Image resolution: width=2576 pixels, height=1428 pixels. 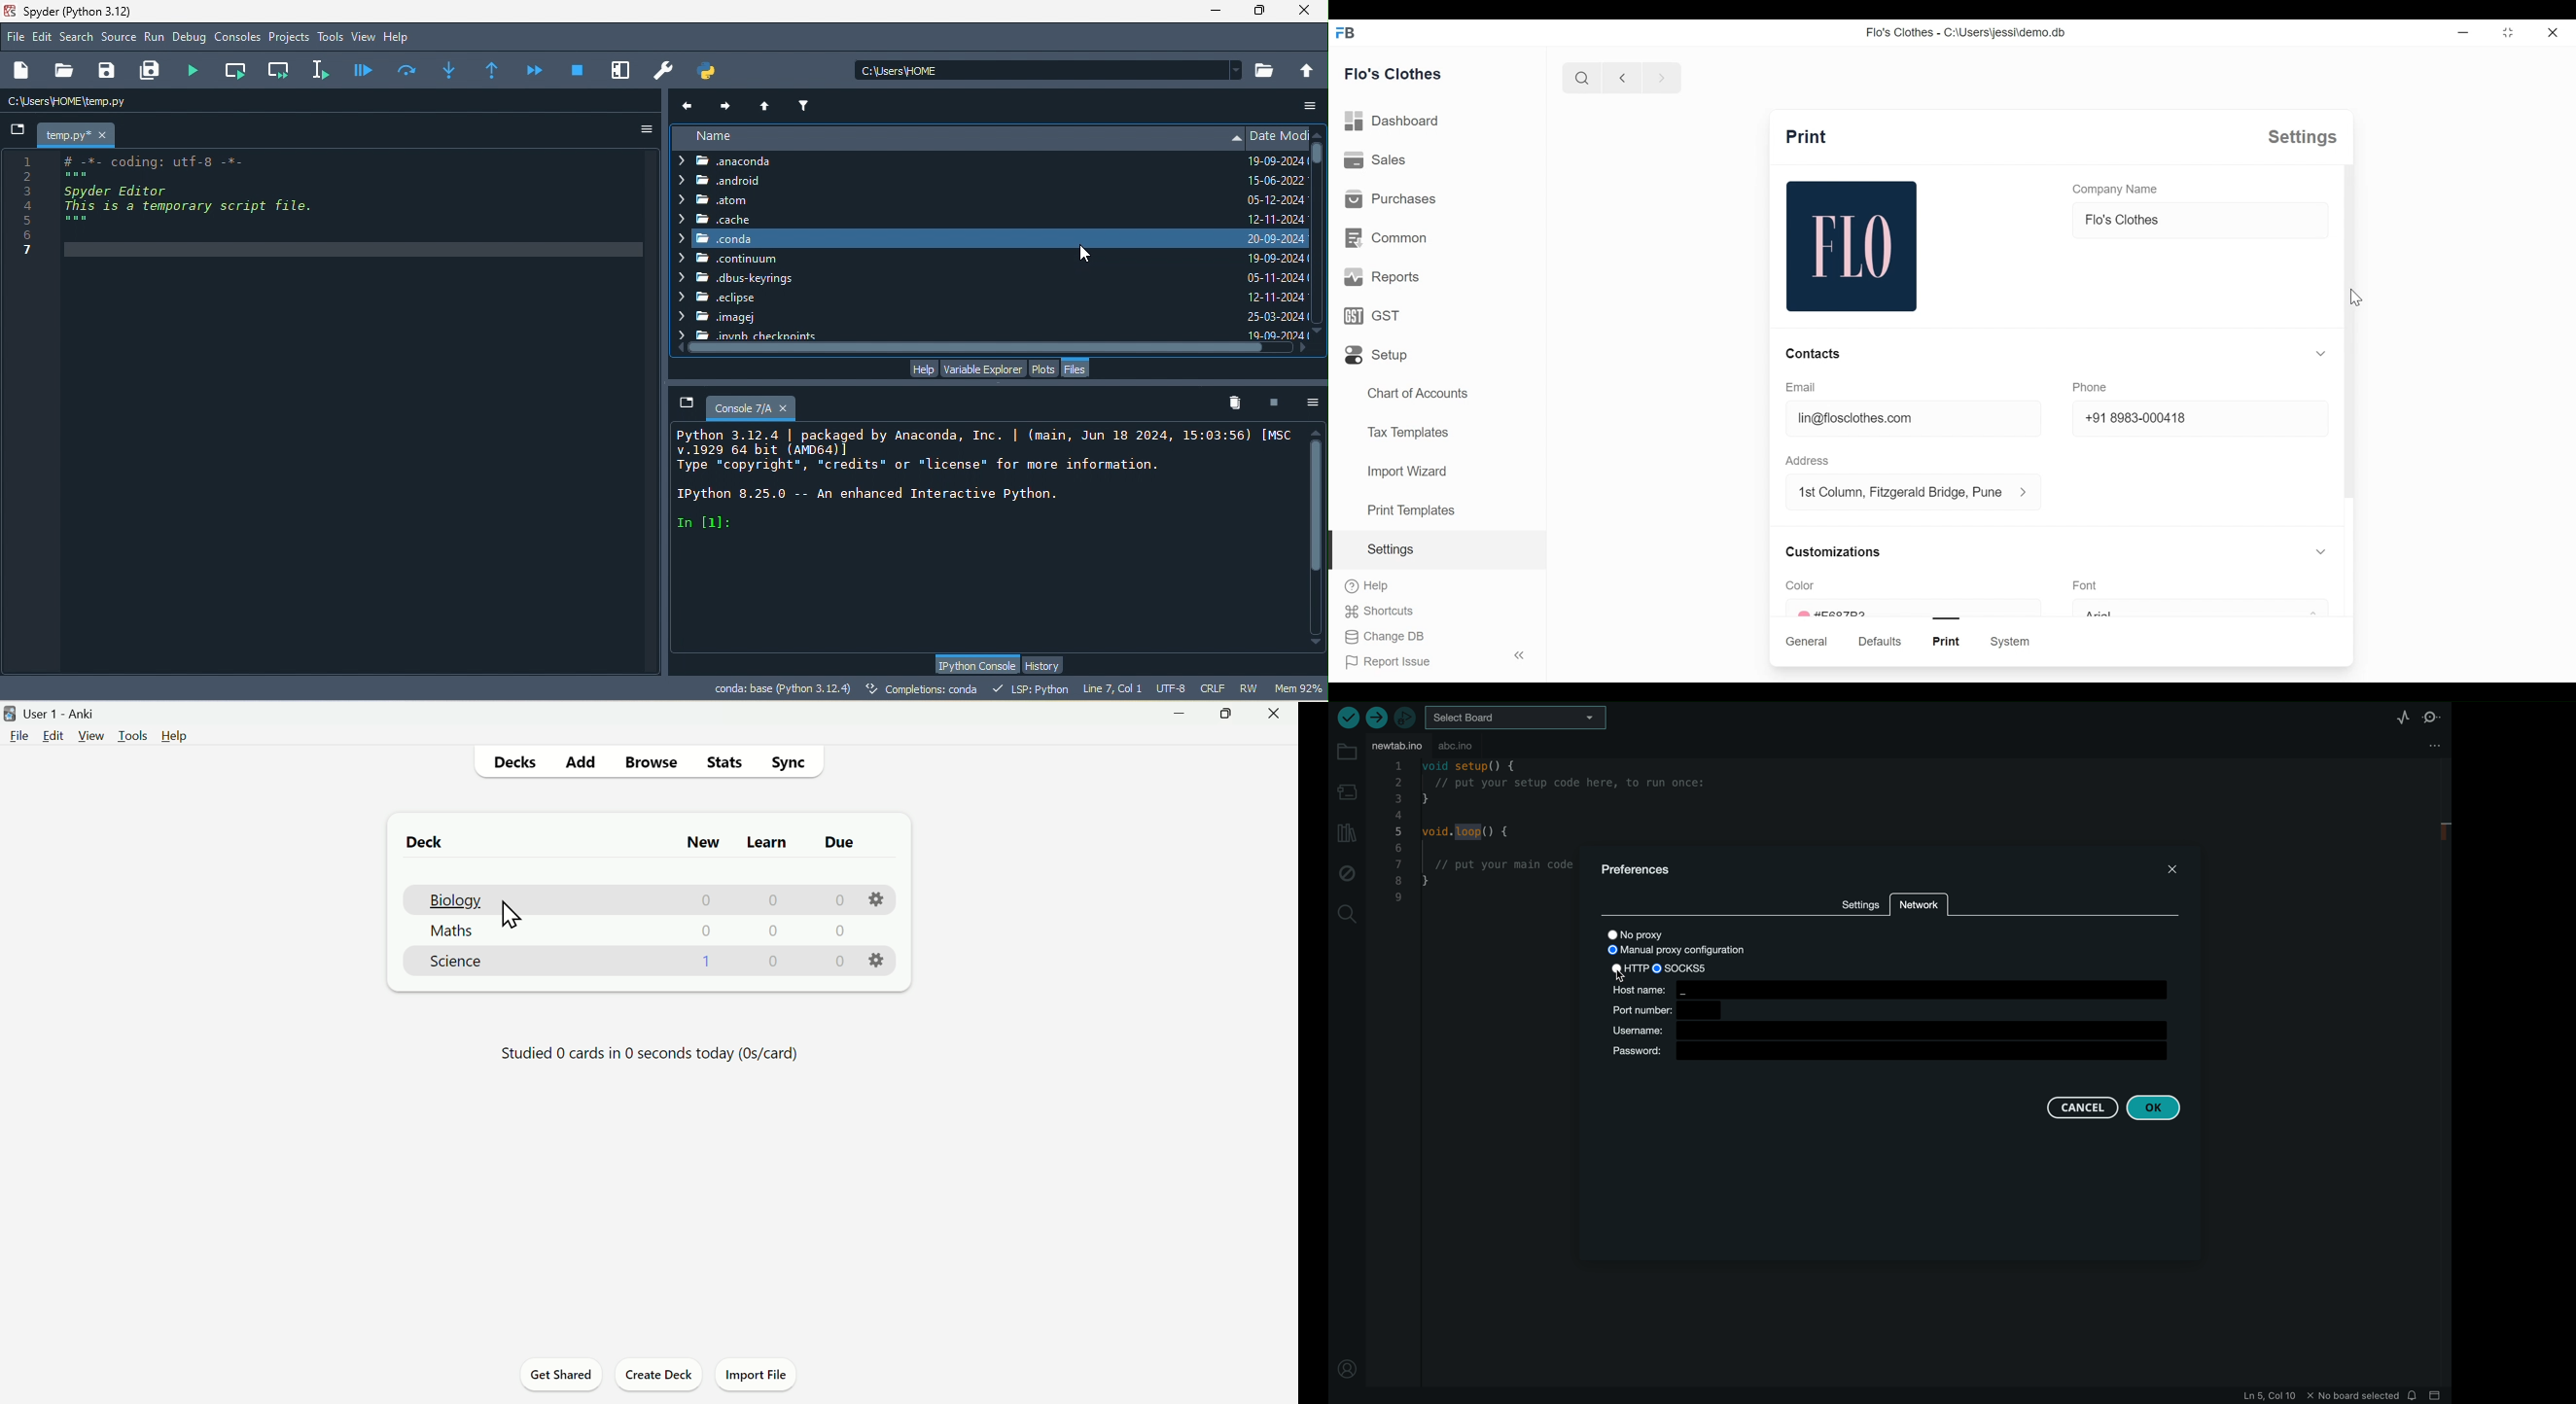 I want to click on font, so click(x=2086, y=584).